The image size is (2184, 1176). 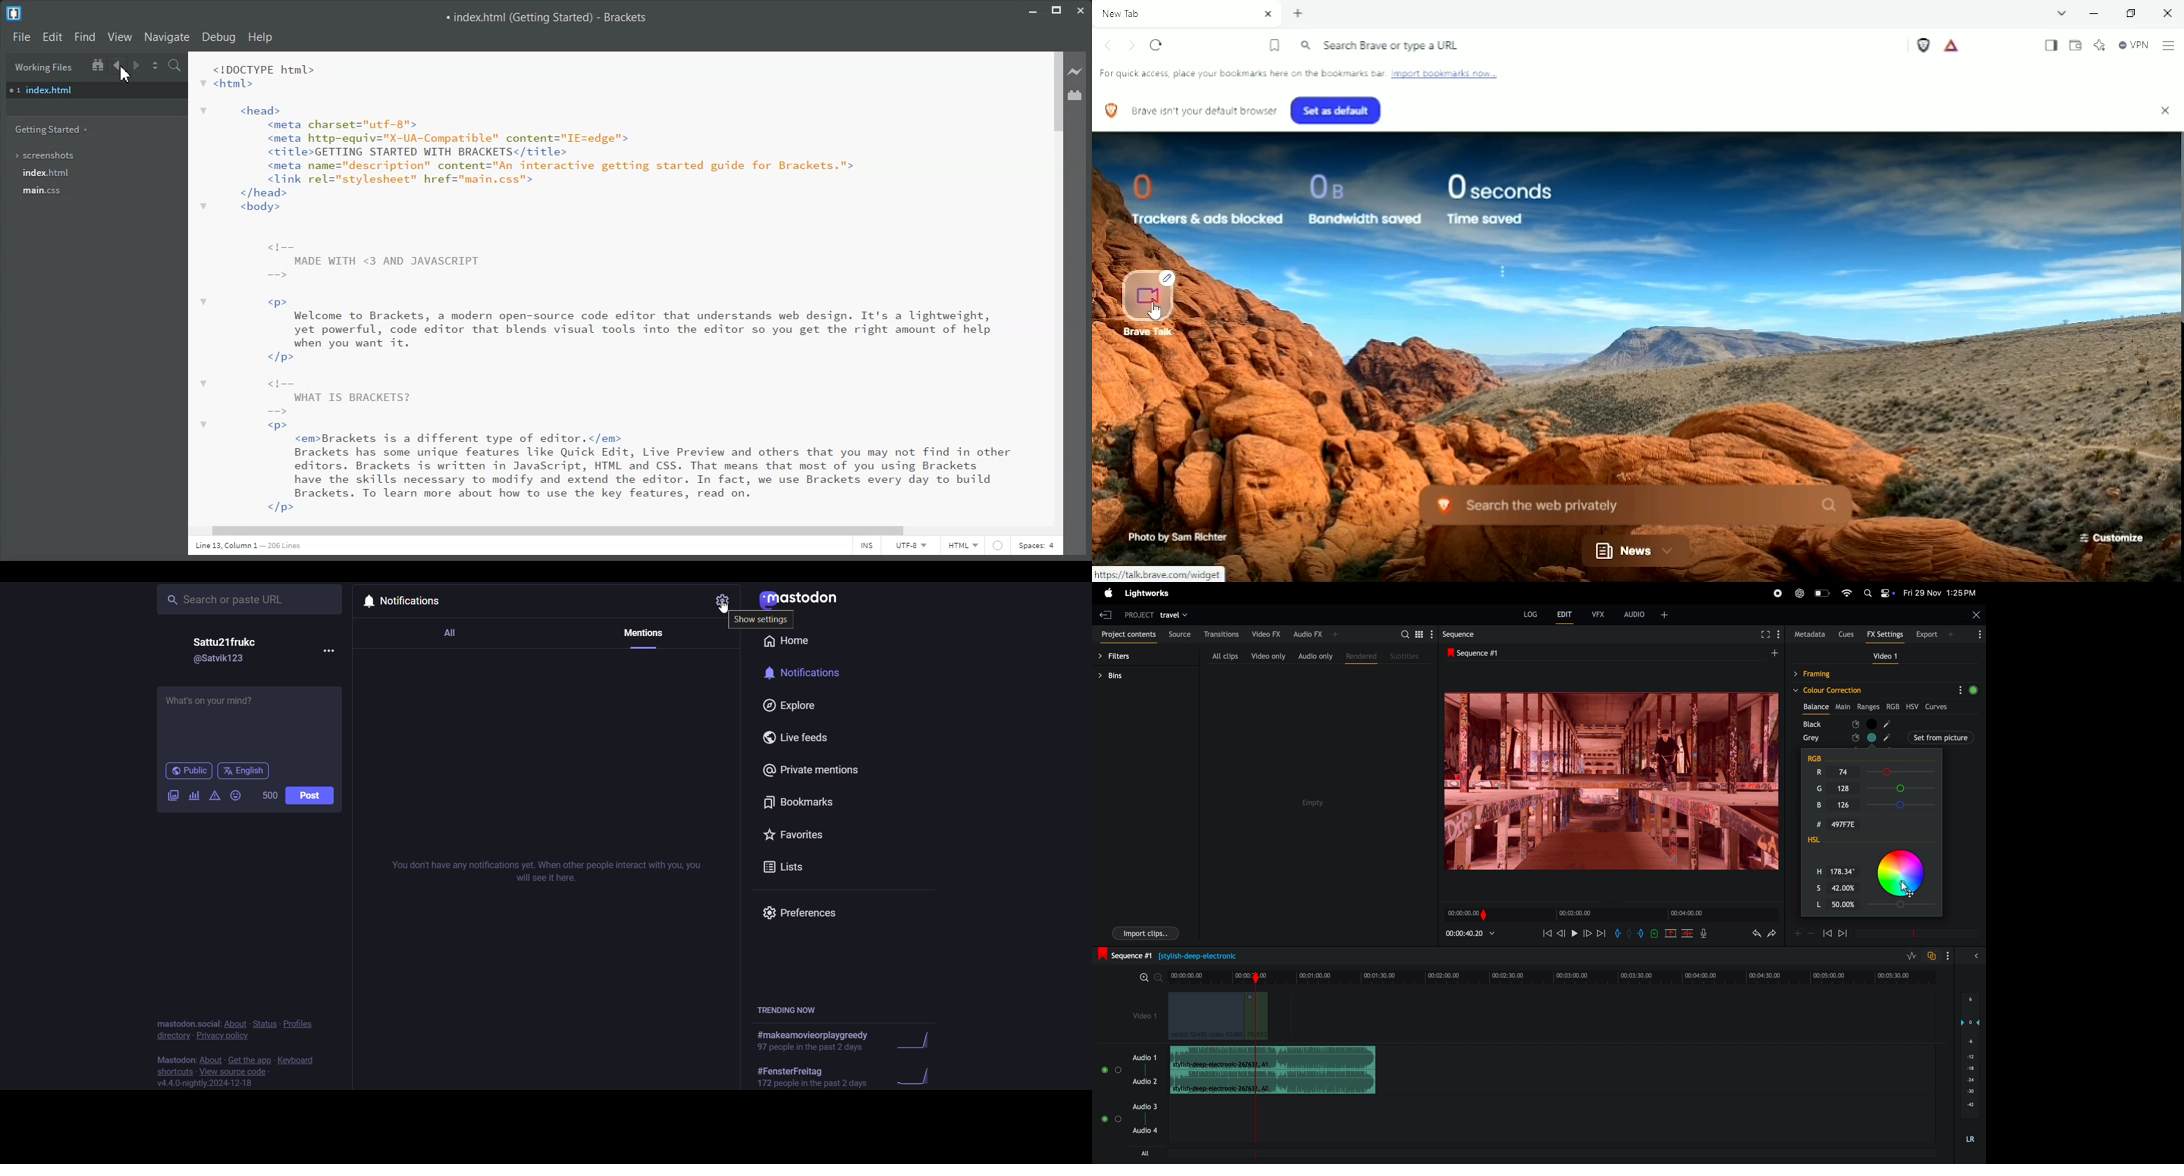 What do you see at coordinates (1118, 1070) in the screenshot?
I see `toggle` at bounding box center [1118, 1070].